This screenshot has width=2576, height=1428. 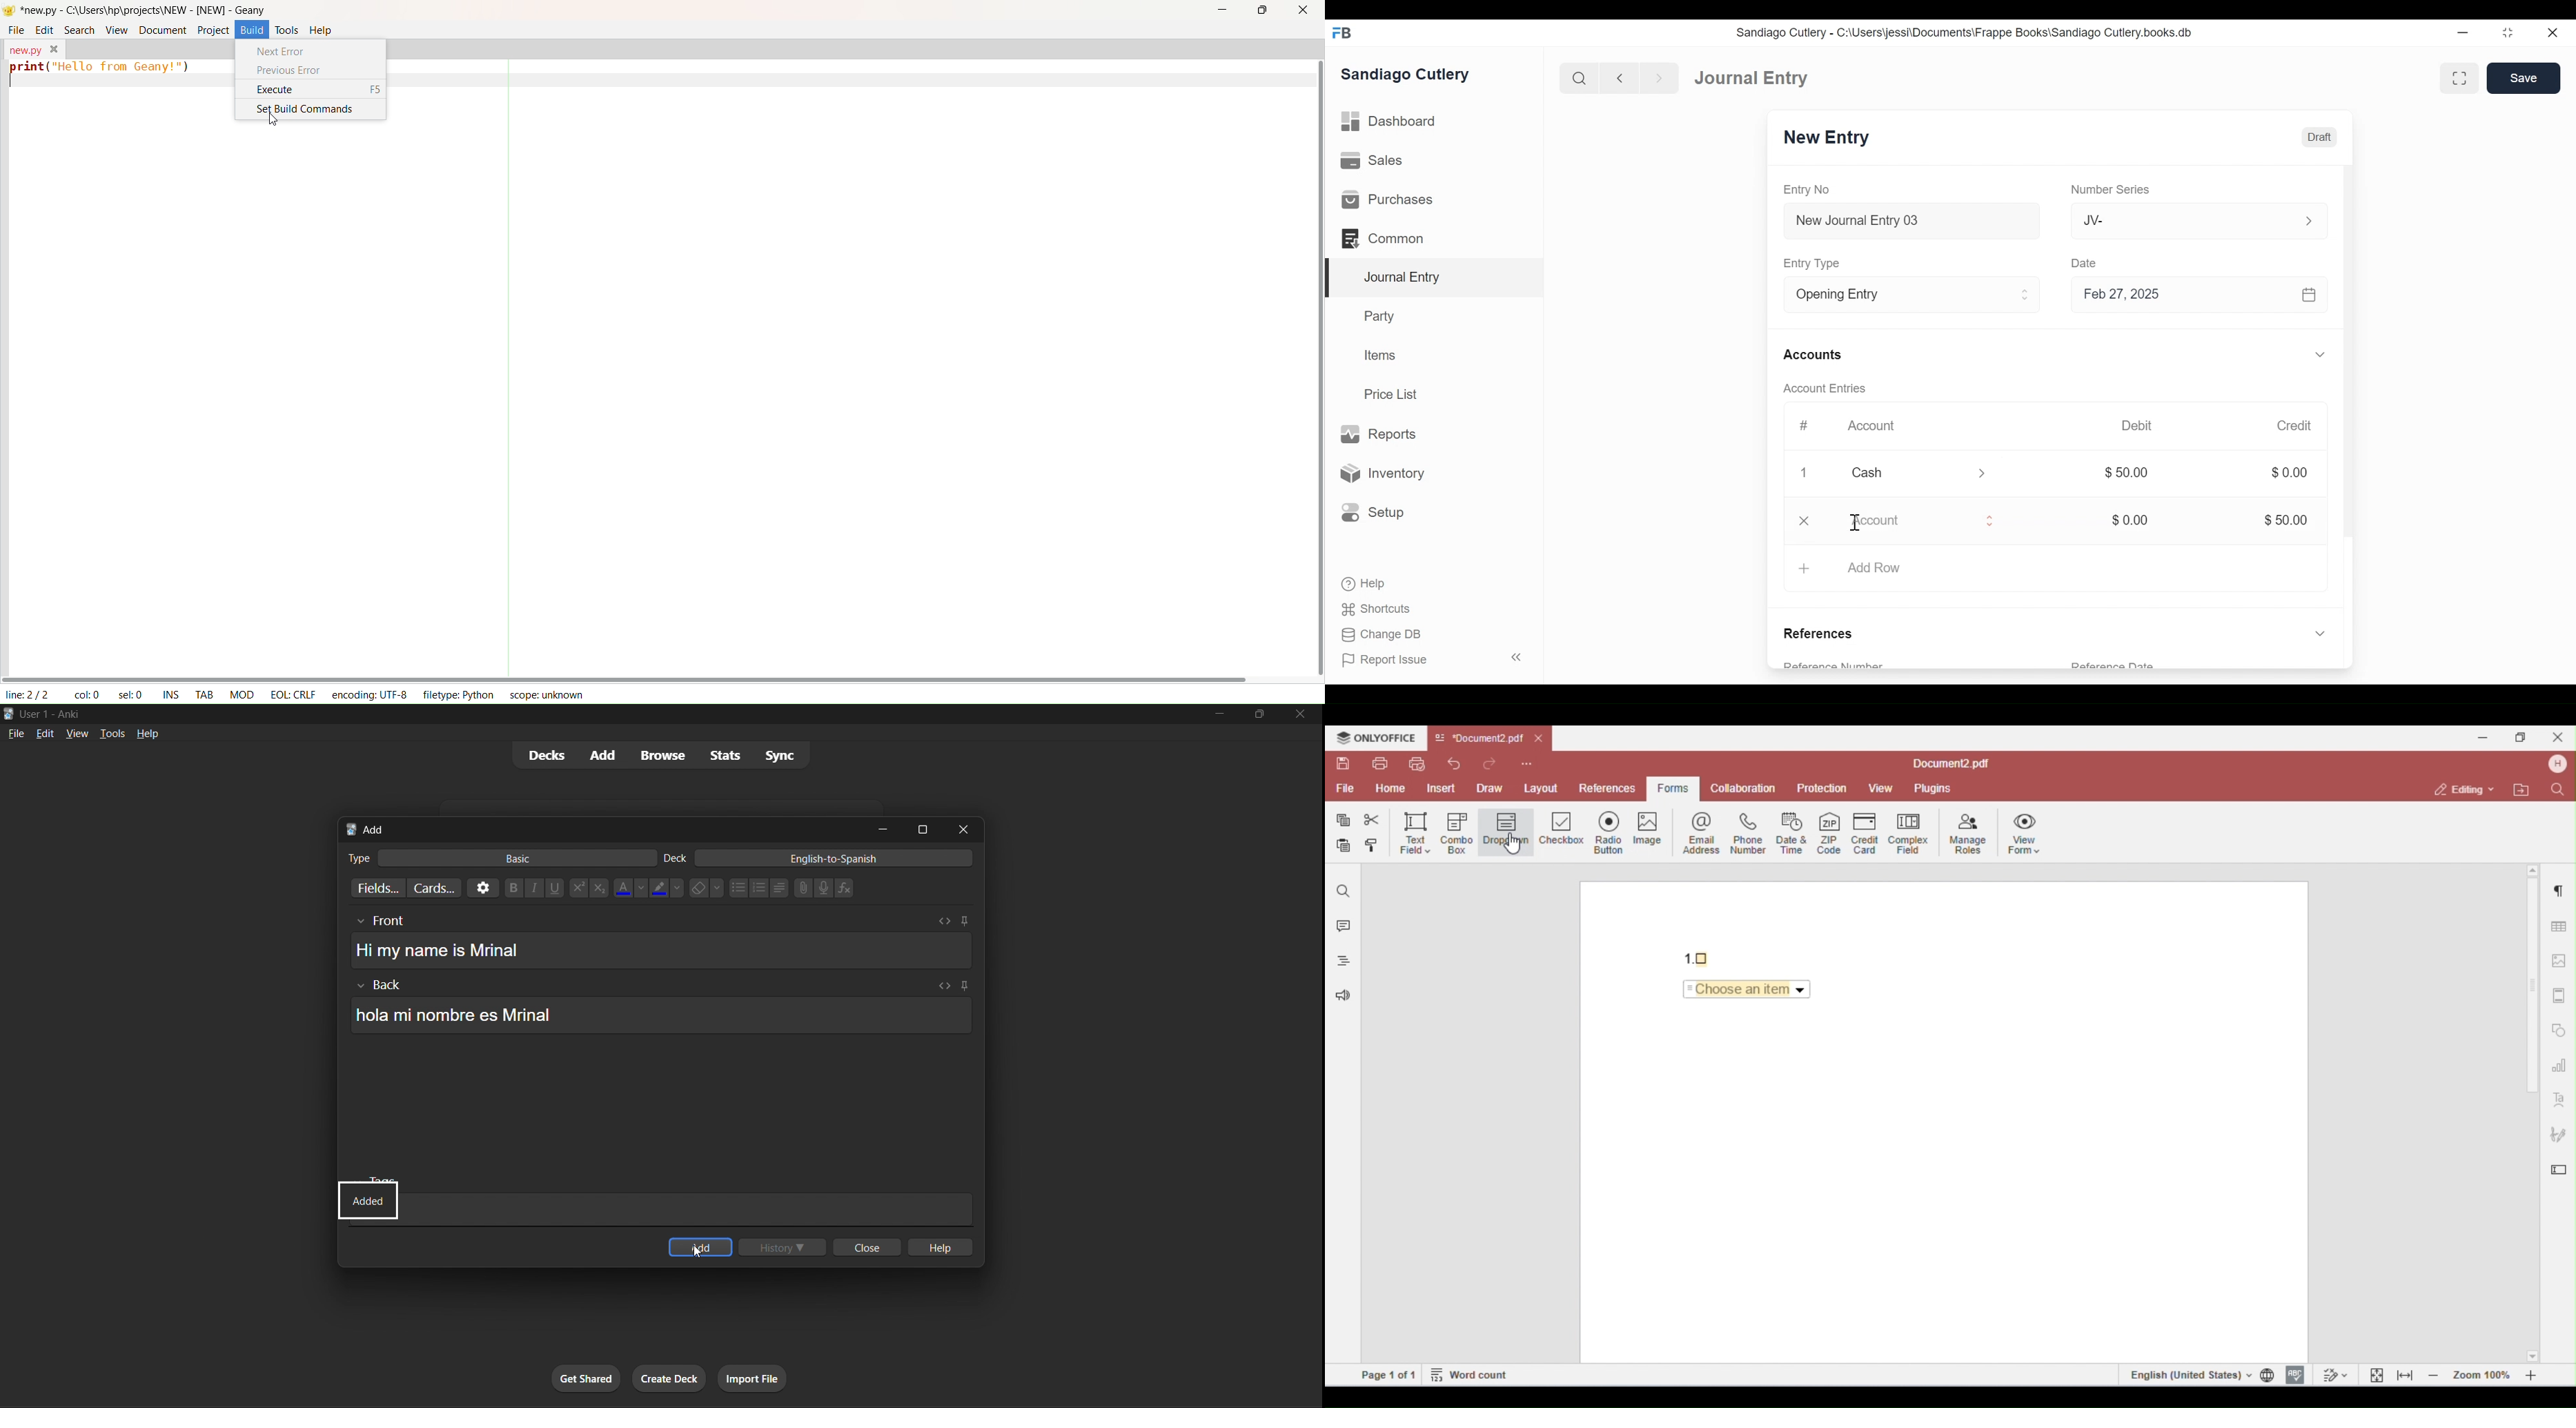 What do you see at coordinates (1822, 635) in the screenshot?
I see `References` at bounding box center [1822, 635].